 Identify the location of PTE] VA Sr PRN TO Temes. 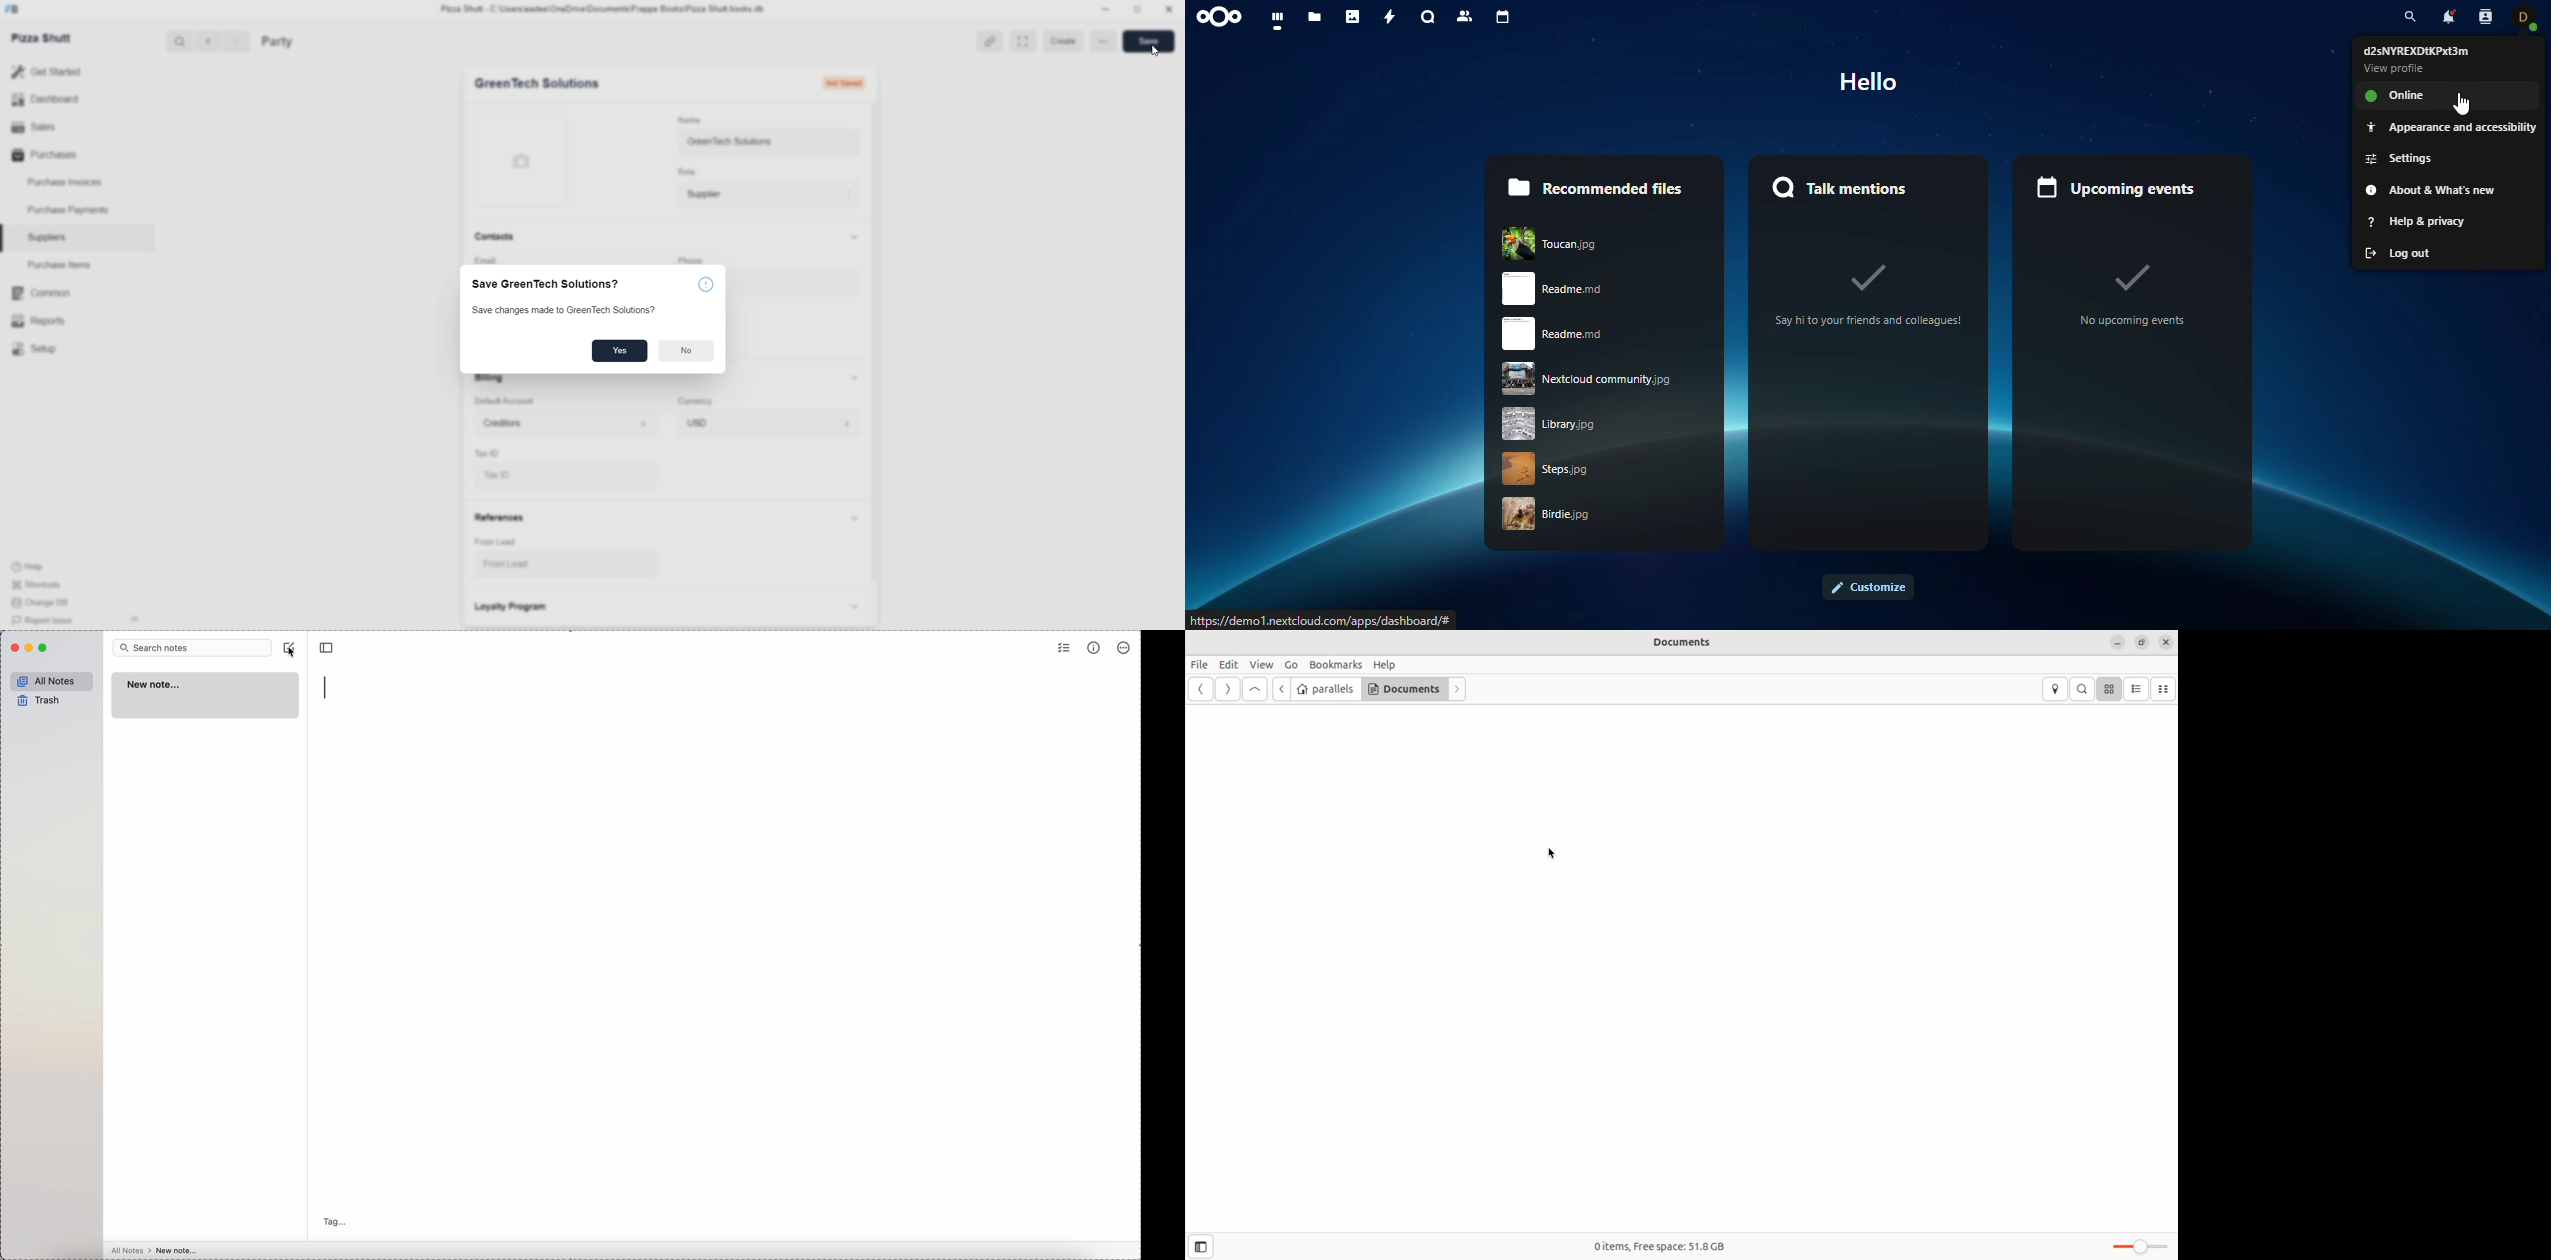
(1331, 618).